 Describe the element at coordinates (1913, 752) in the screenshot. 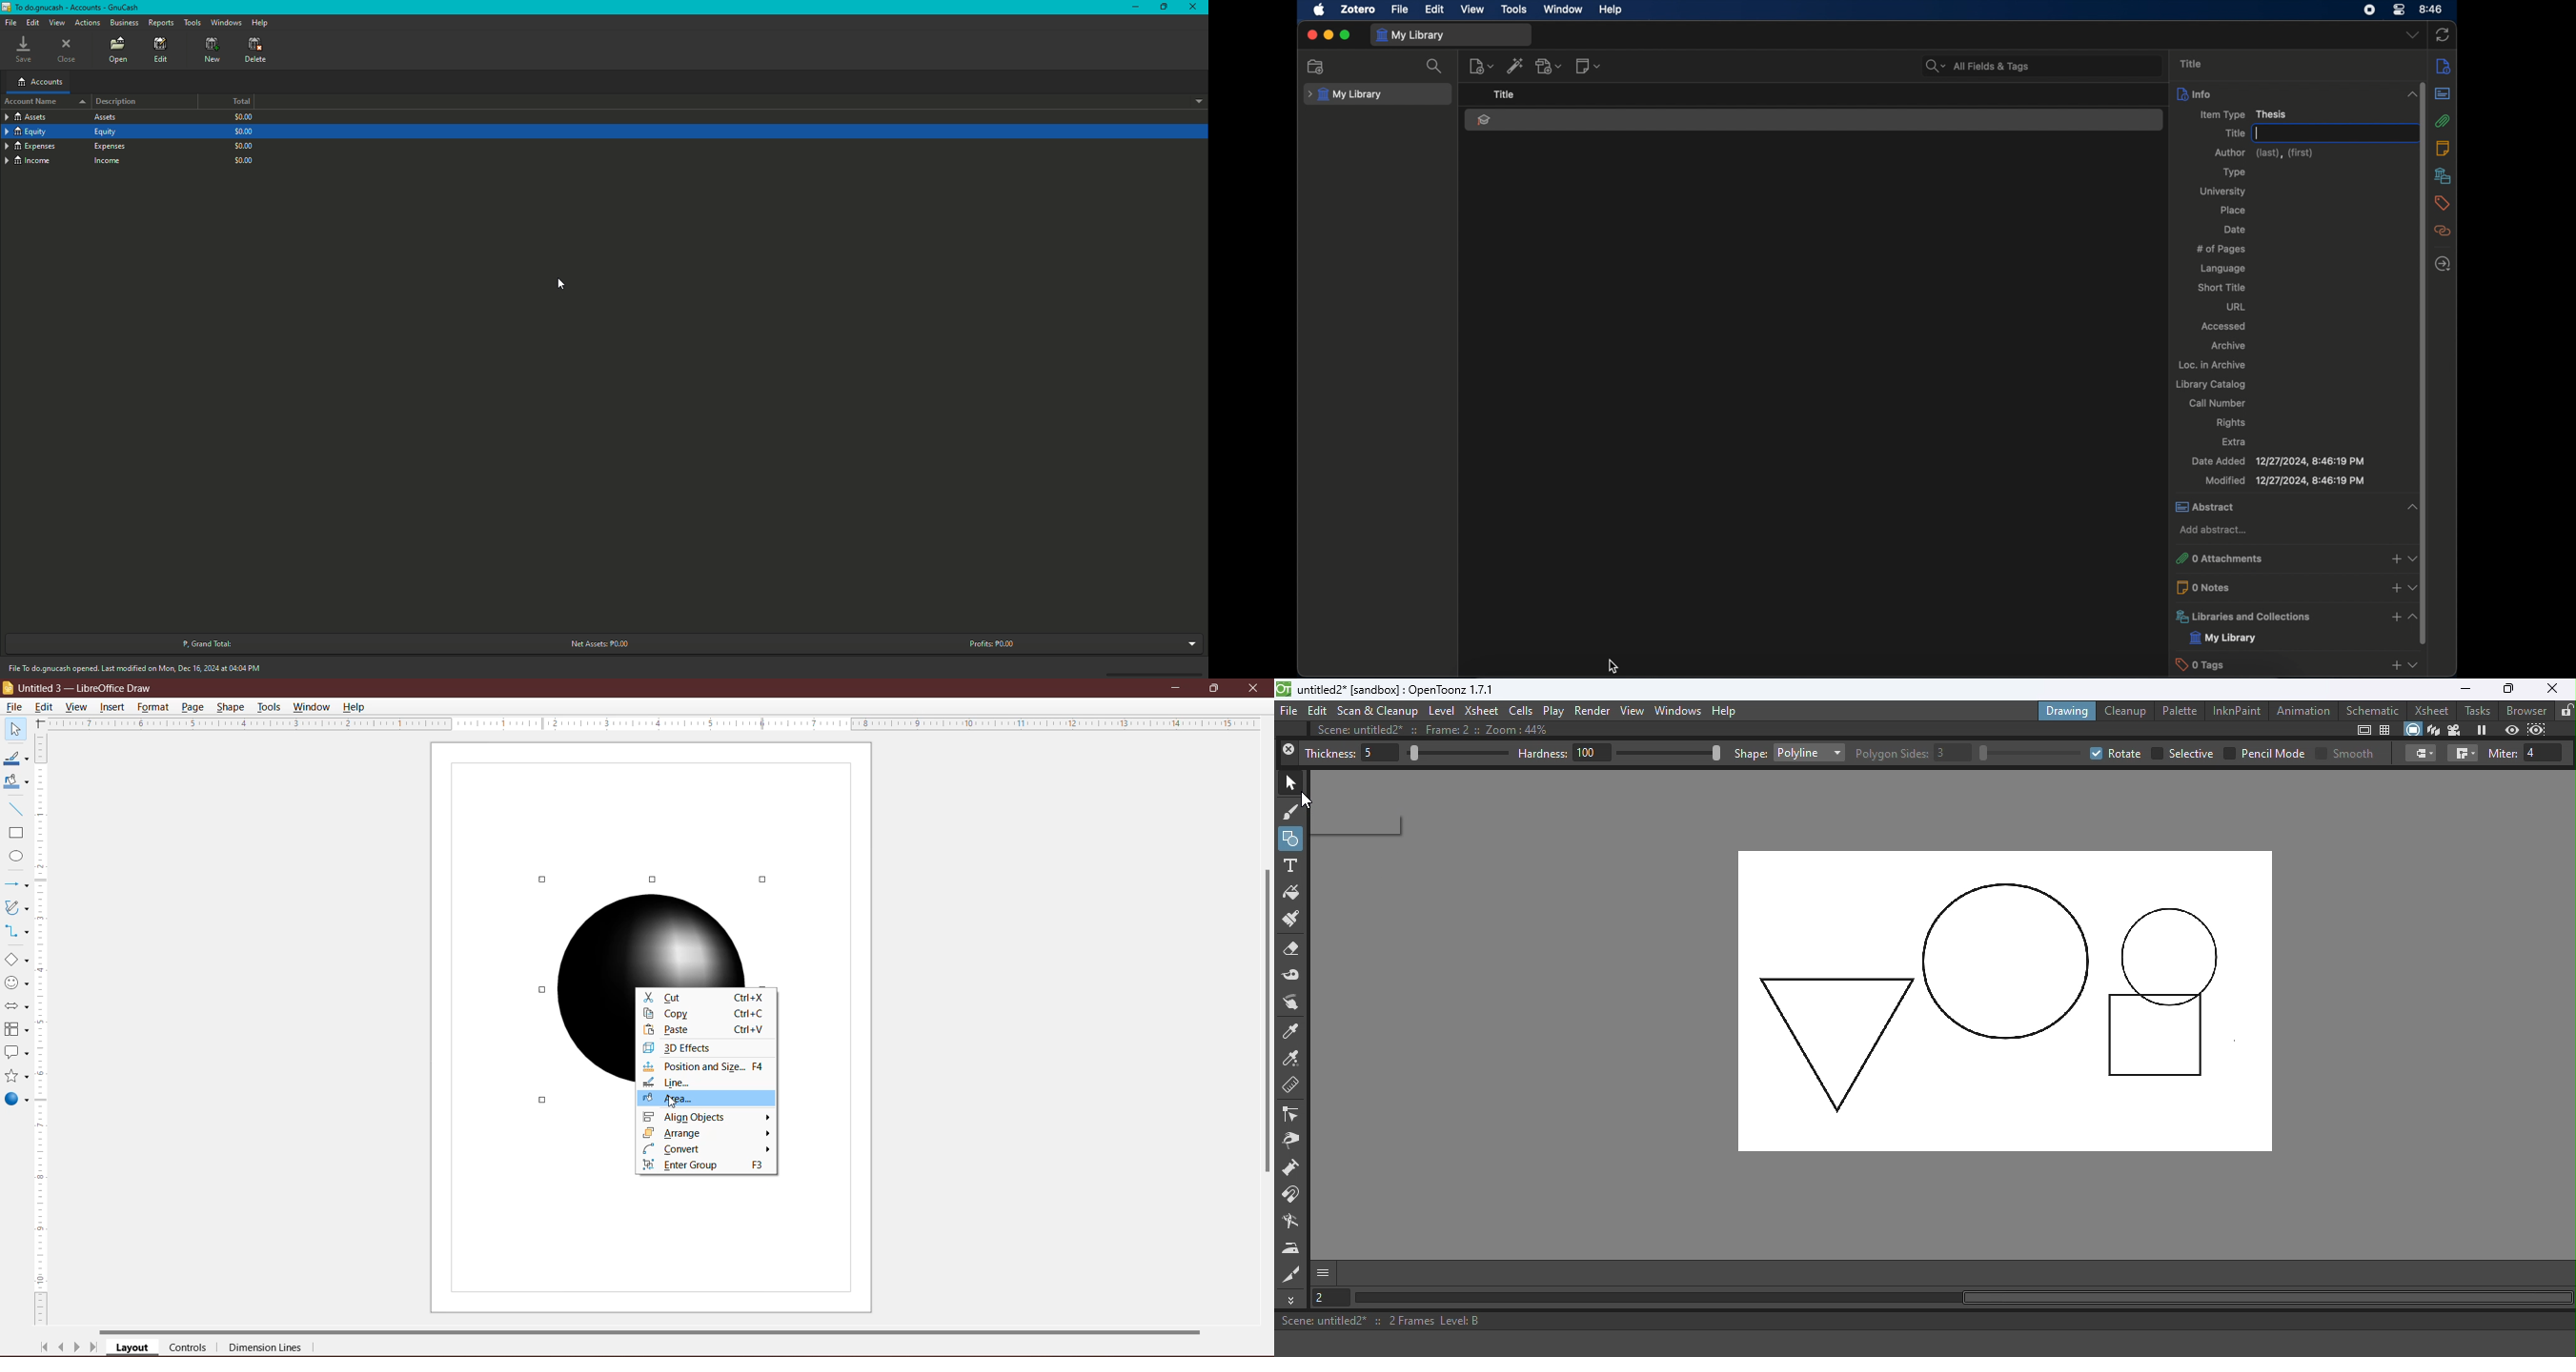

I see `Polygon sides` at that location.